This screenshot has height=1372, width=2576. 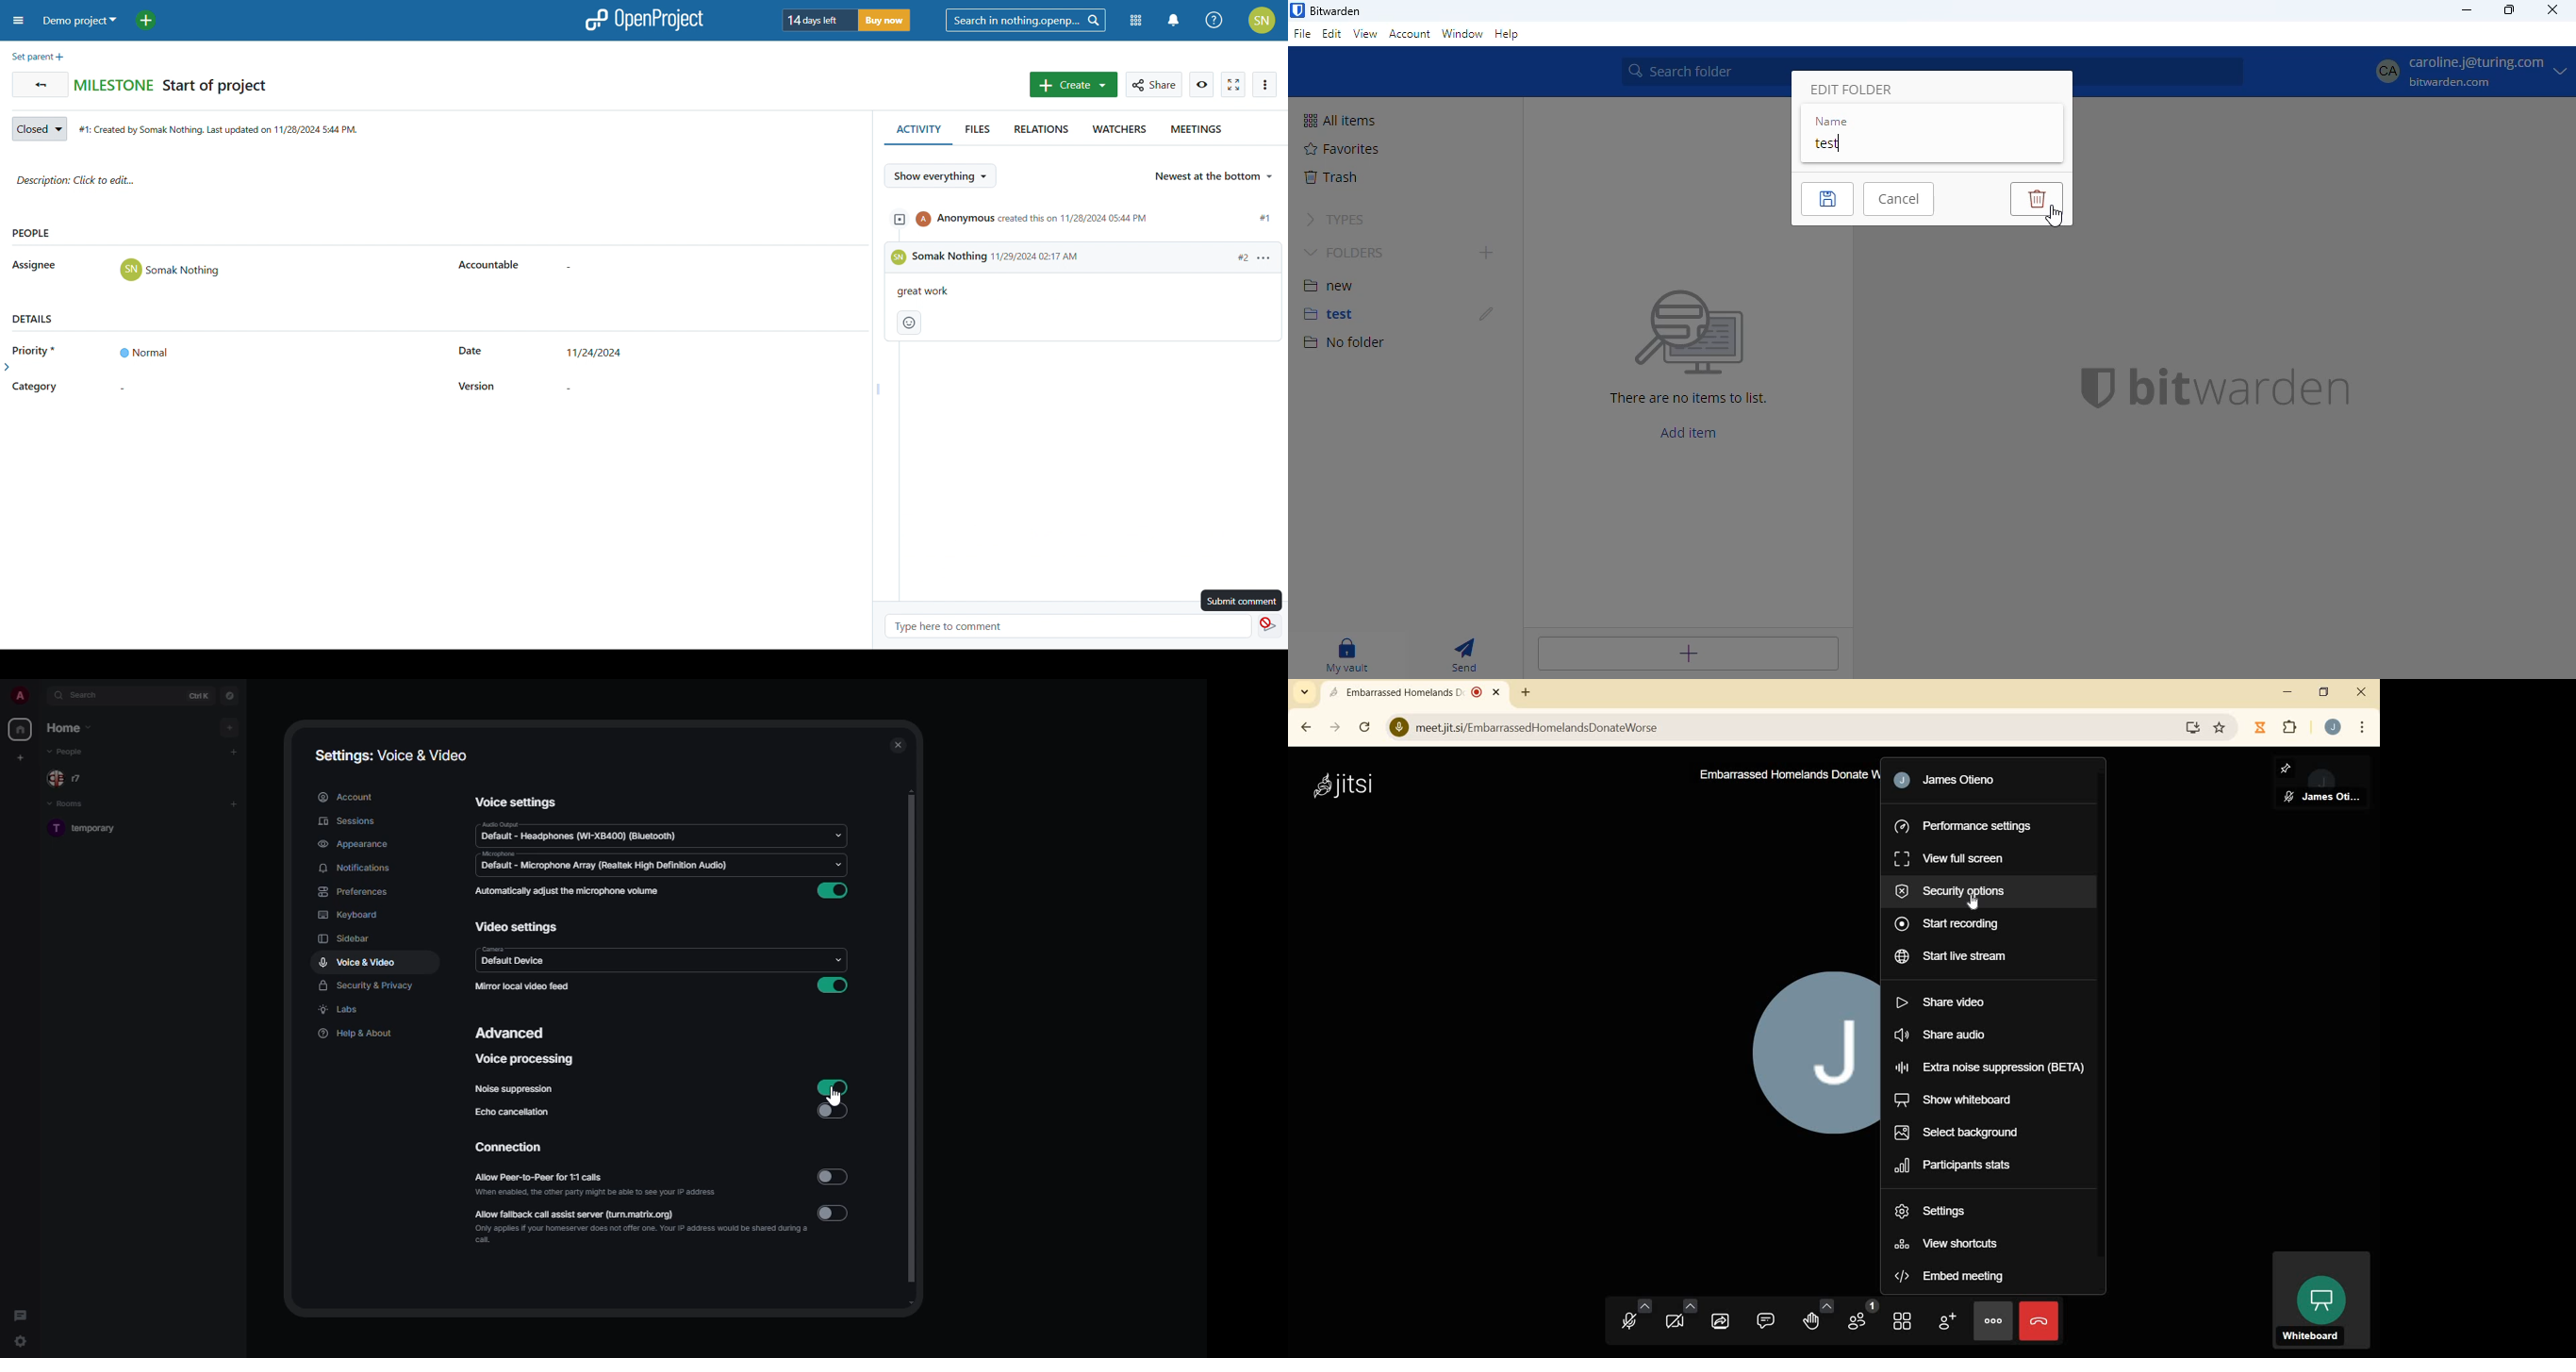 I want to click on camera default, so click(x=514, y=959).